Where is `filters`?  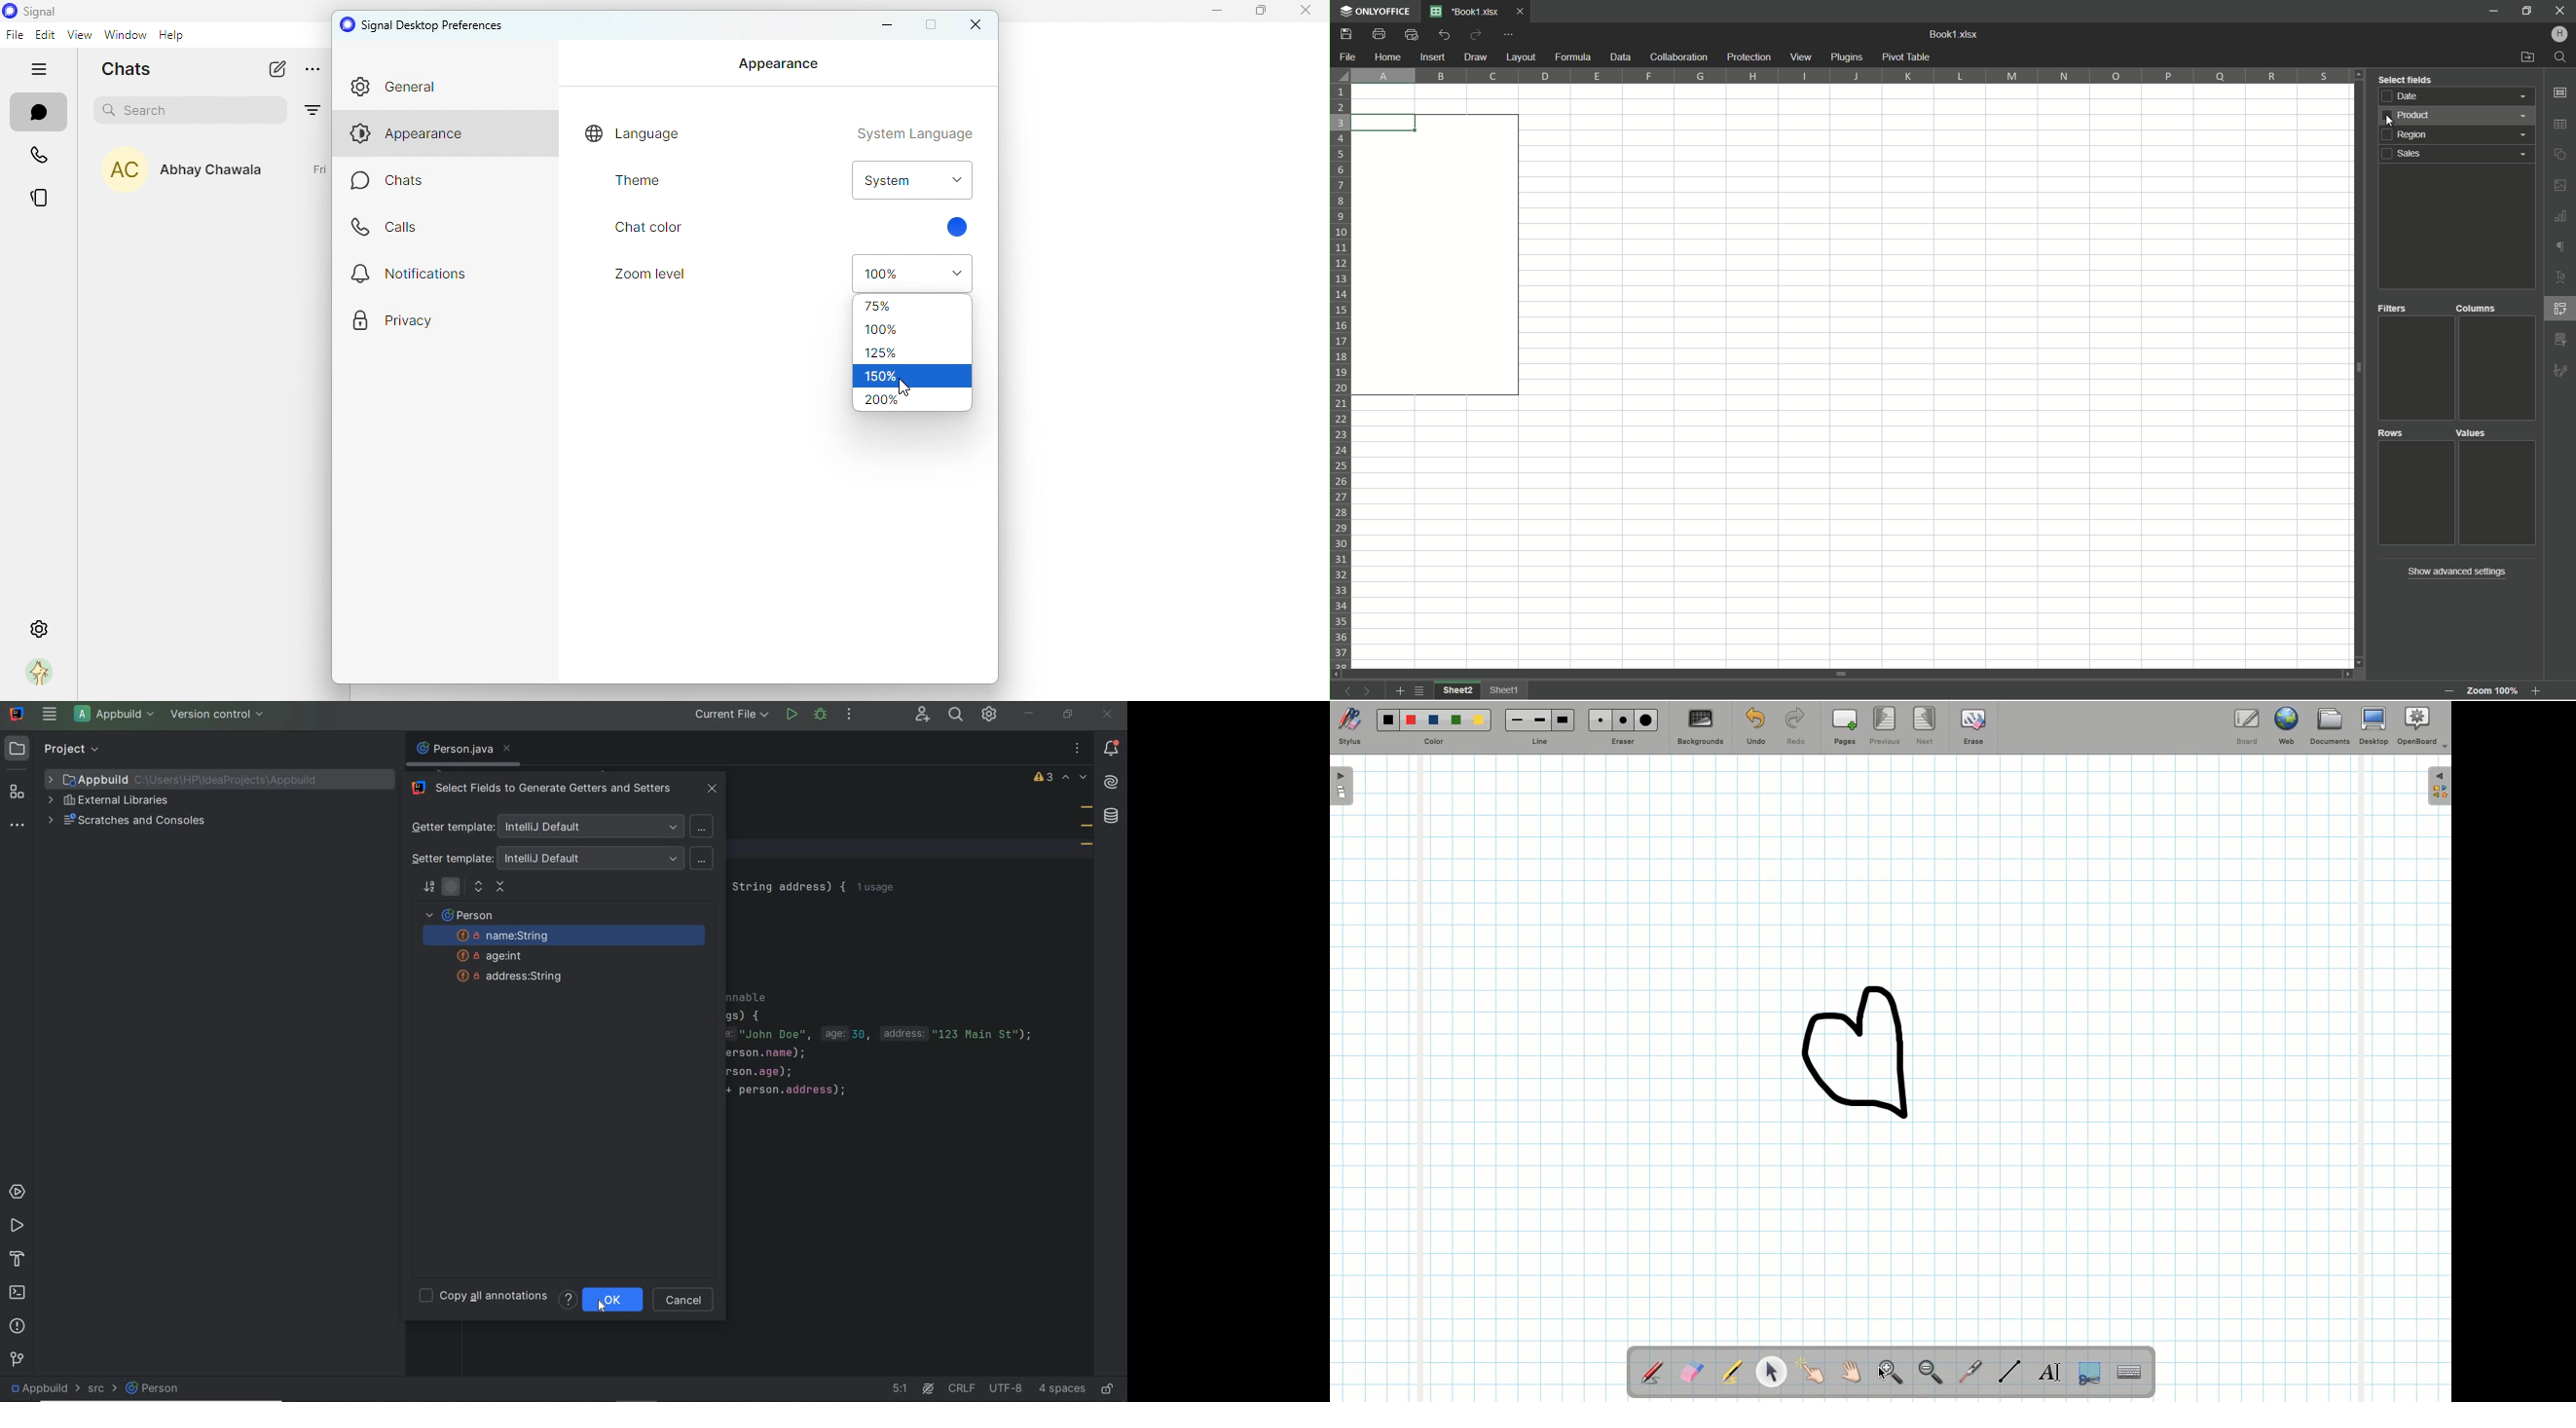
filters is located at coordinates (2395, 310).